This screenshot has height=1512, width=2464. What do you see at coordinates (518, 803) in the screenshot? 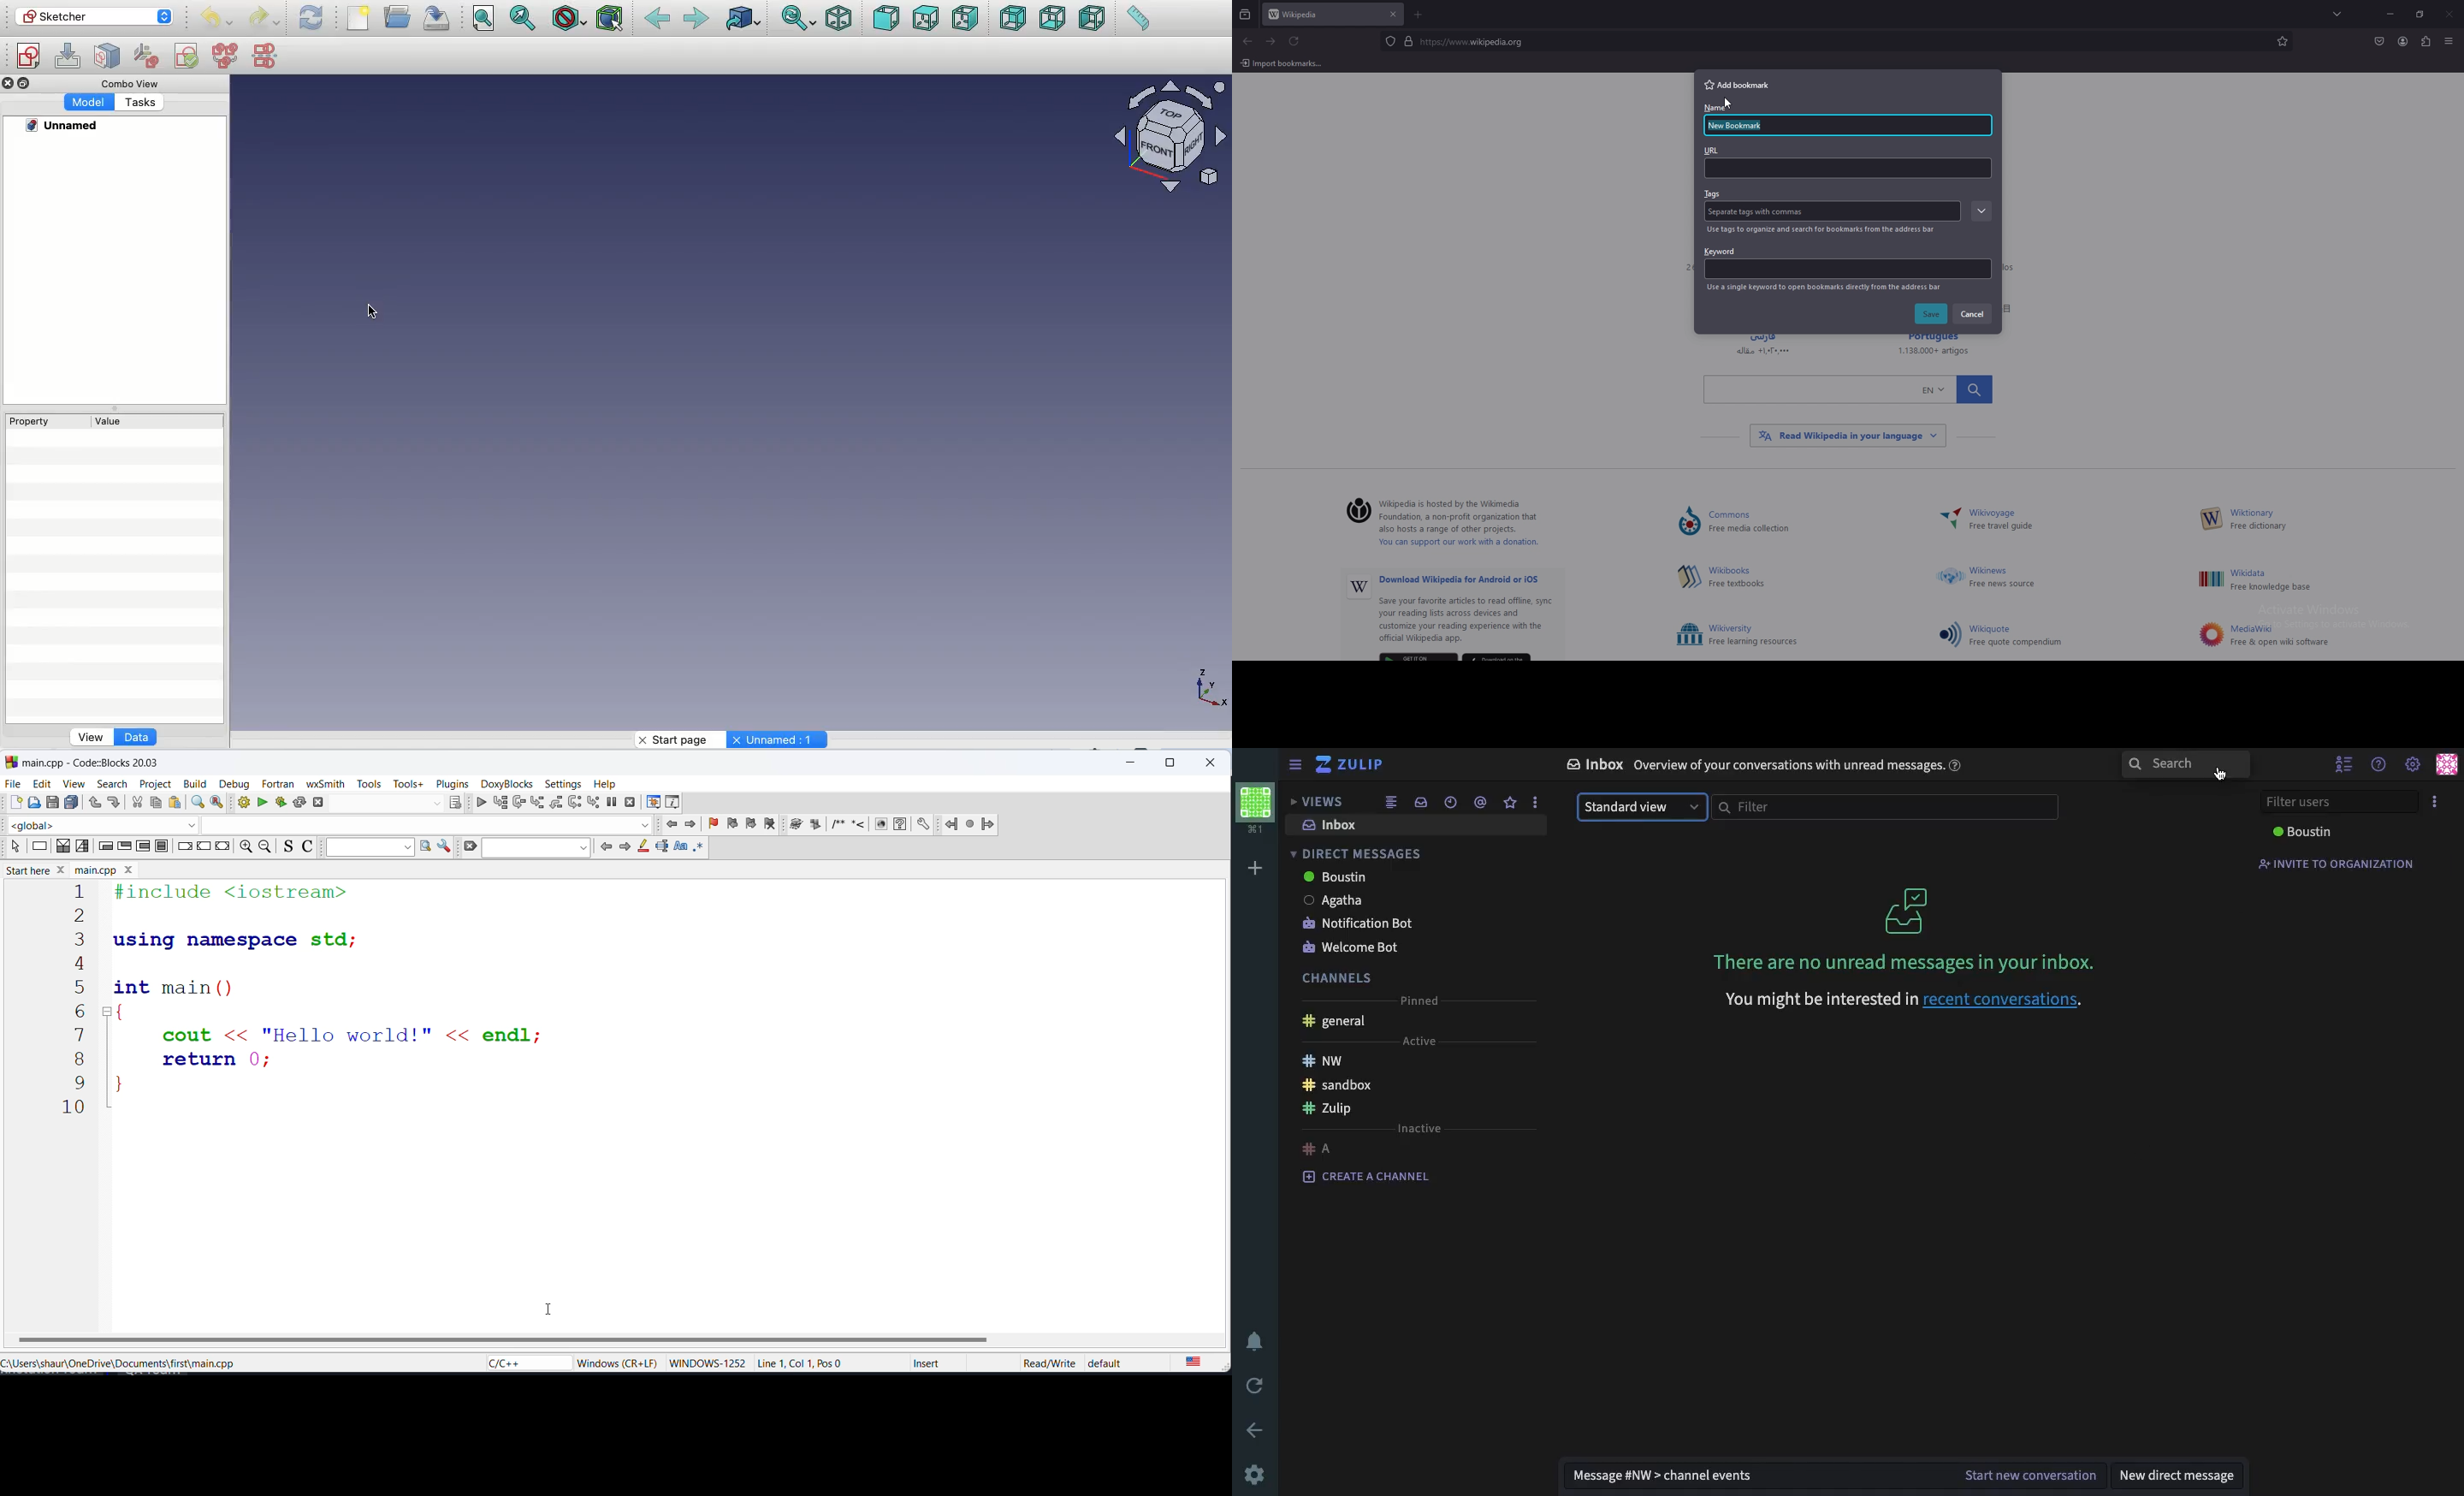
I see `NEXT LINE` at bounding box center [518, 803].